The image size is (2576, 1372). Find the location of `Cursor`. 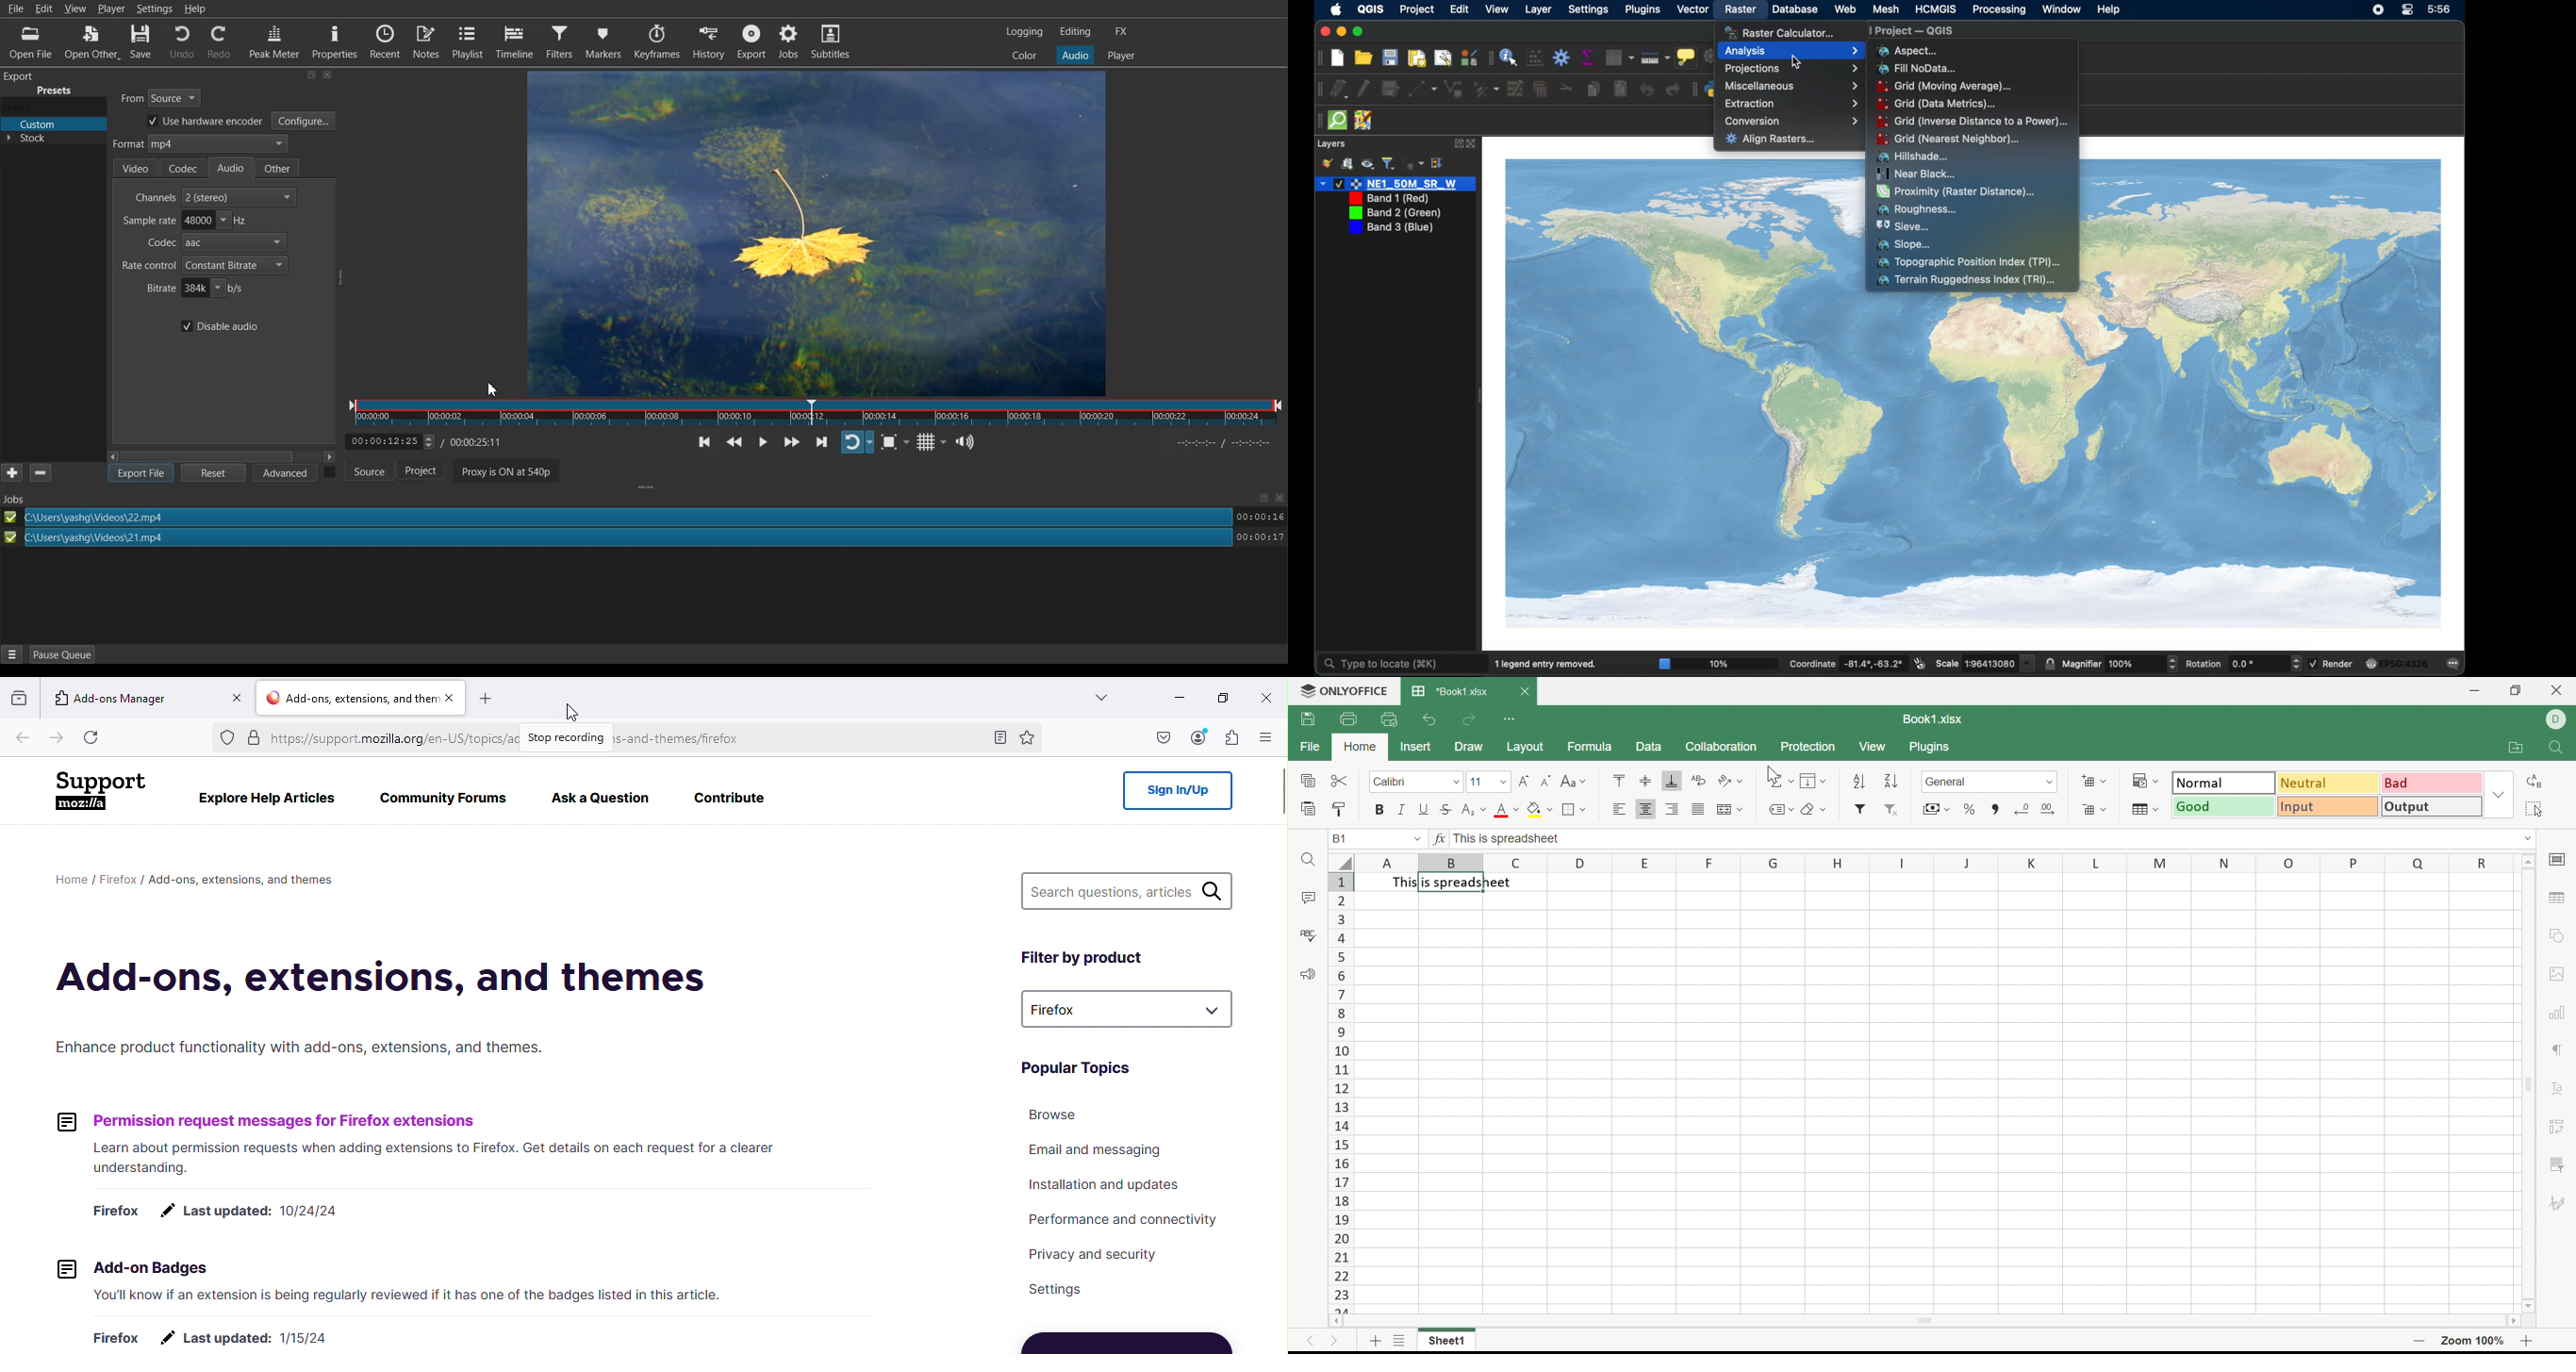

Cursor is located at coordinates (1772, 773).